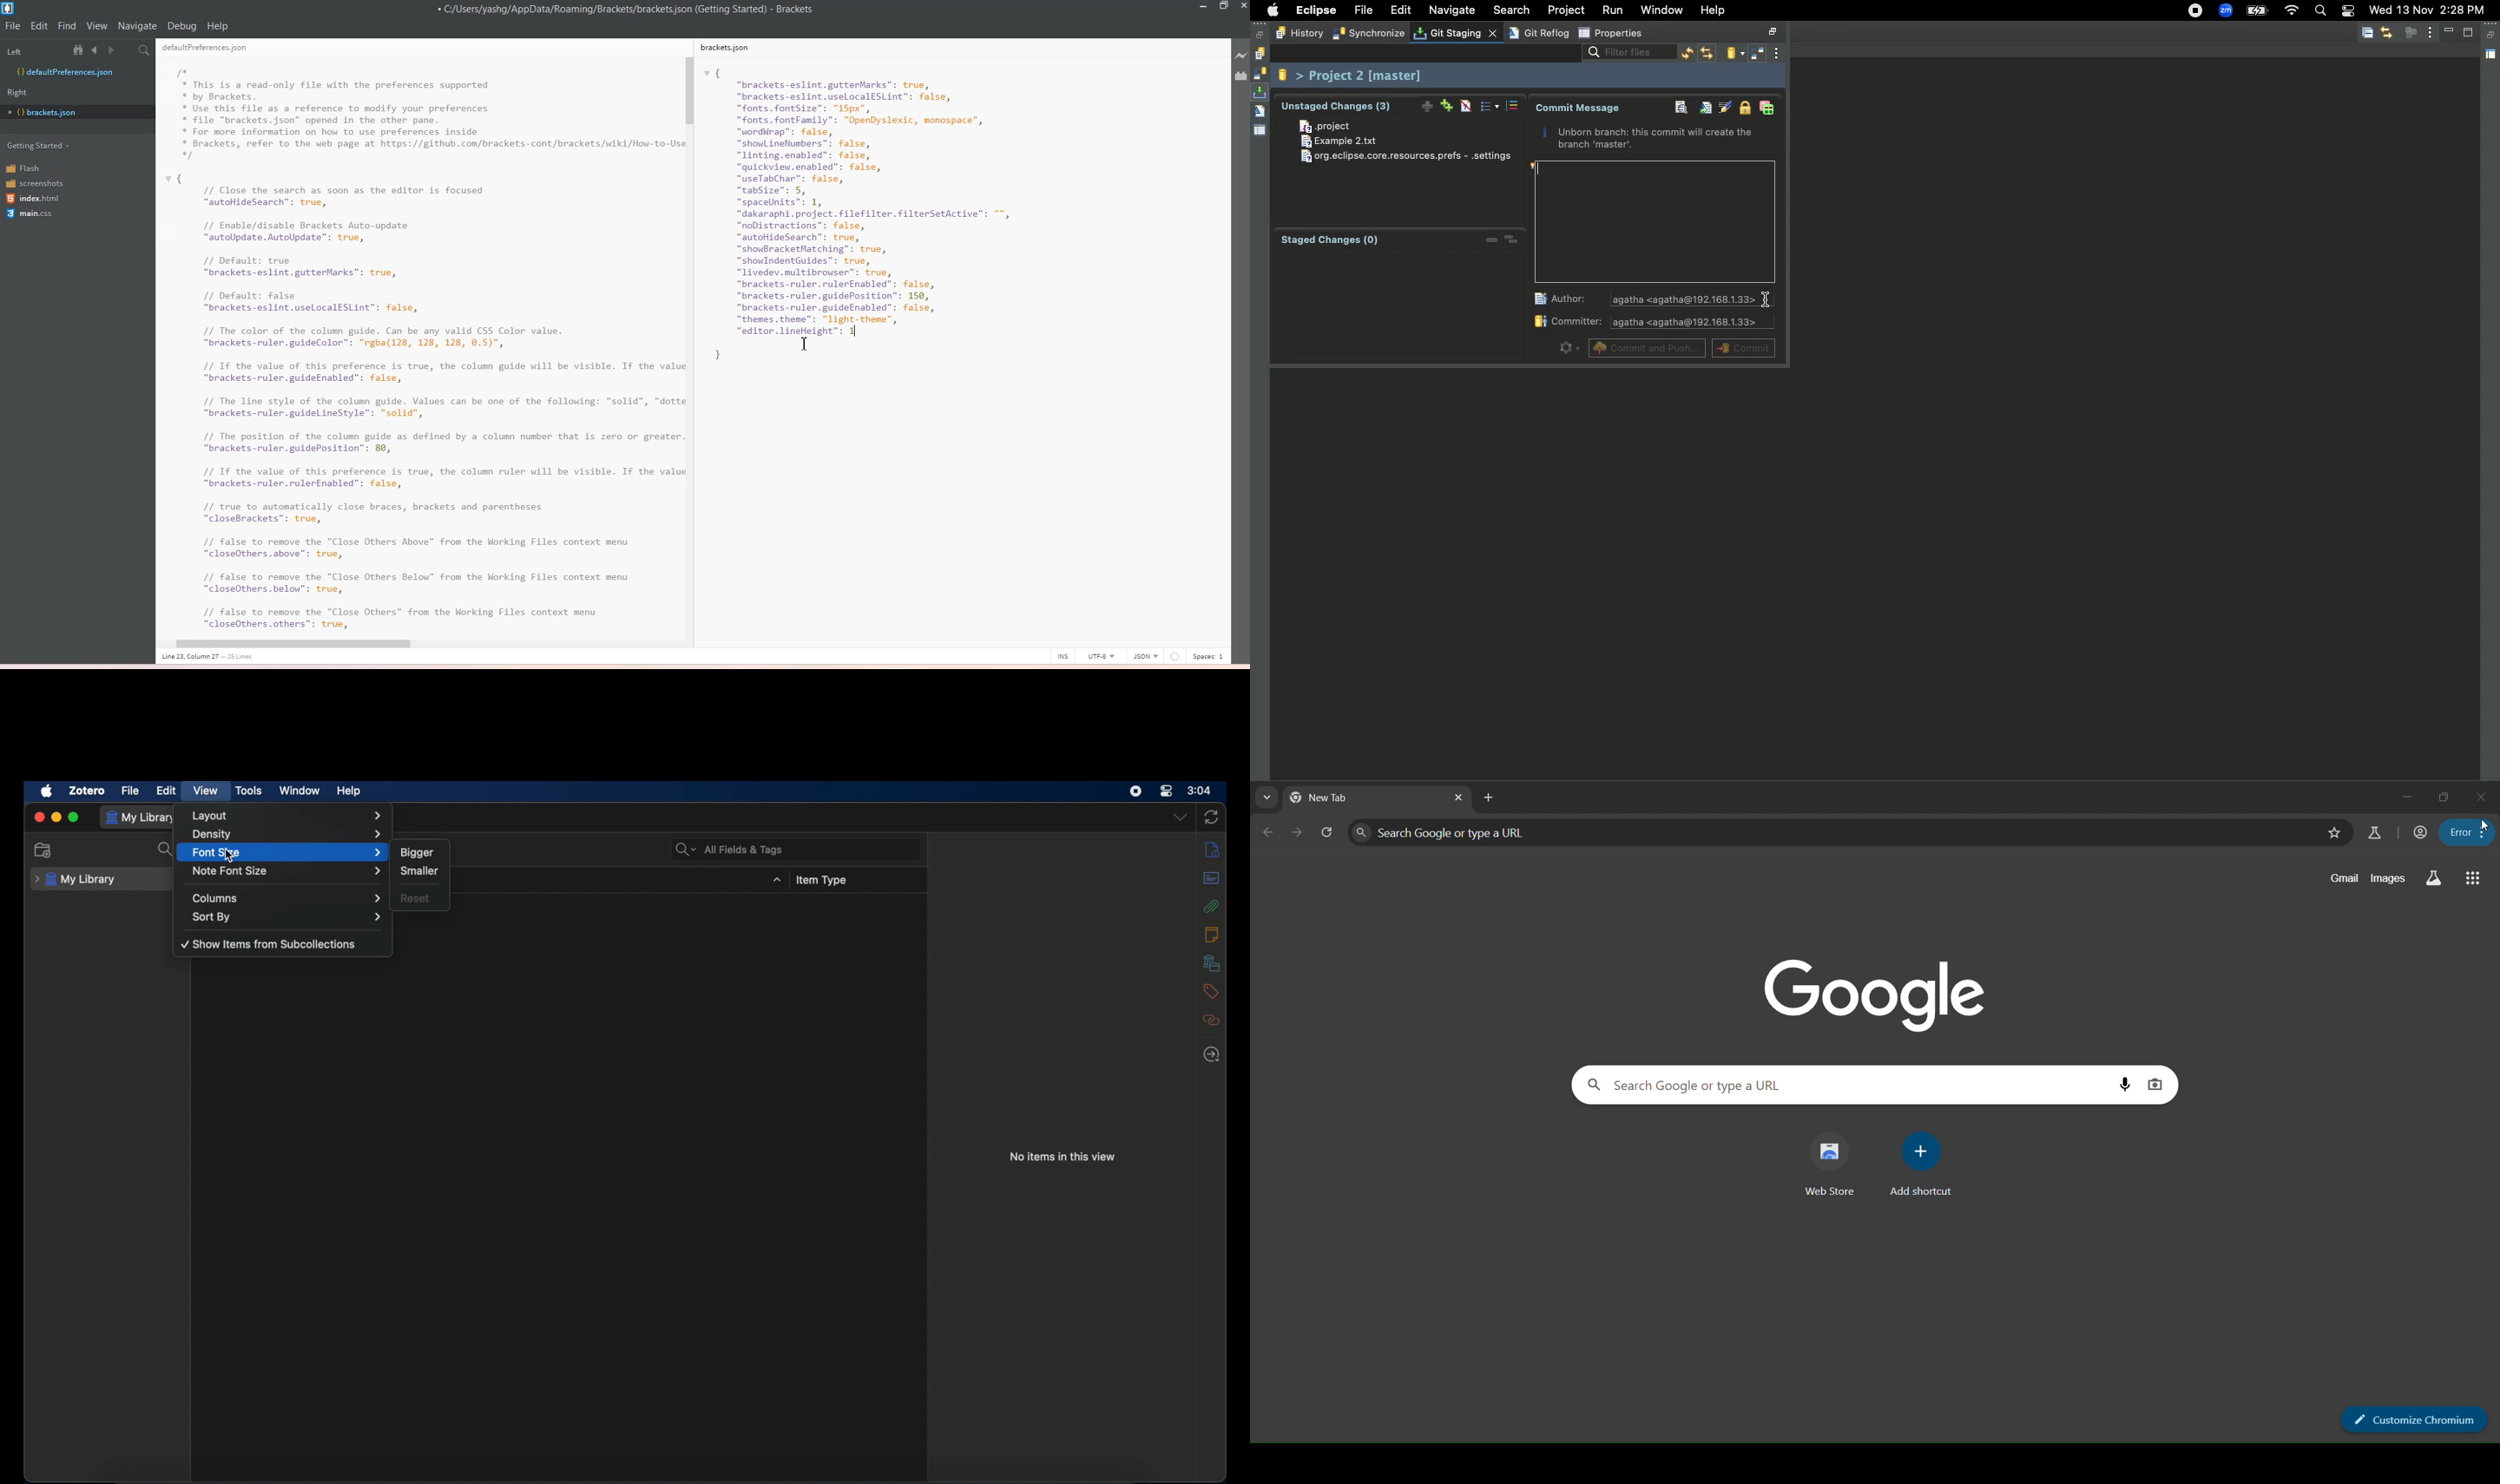 The height and width of the screenshot is (1484, 2520). Describe the element at coordinates (74, 818) in the screenshot. I see `maximize` at that location.